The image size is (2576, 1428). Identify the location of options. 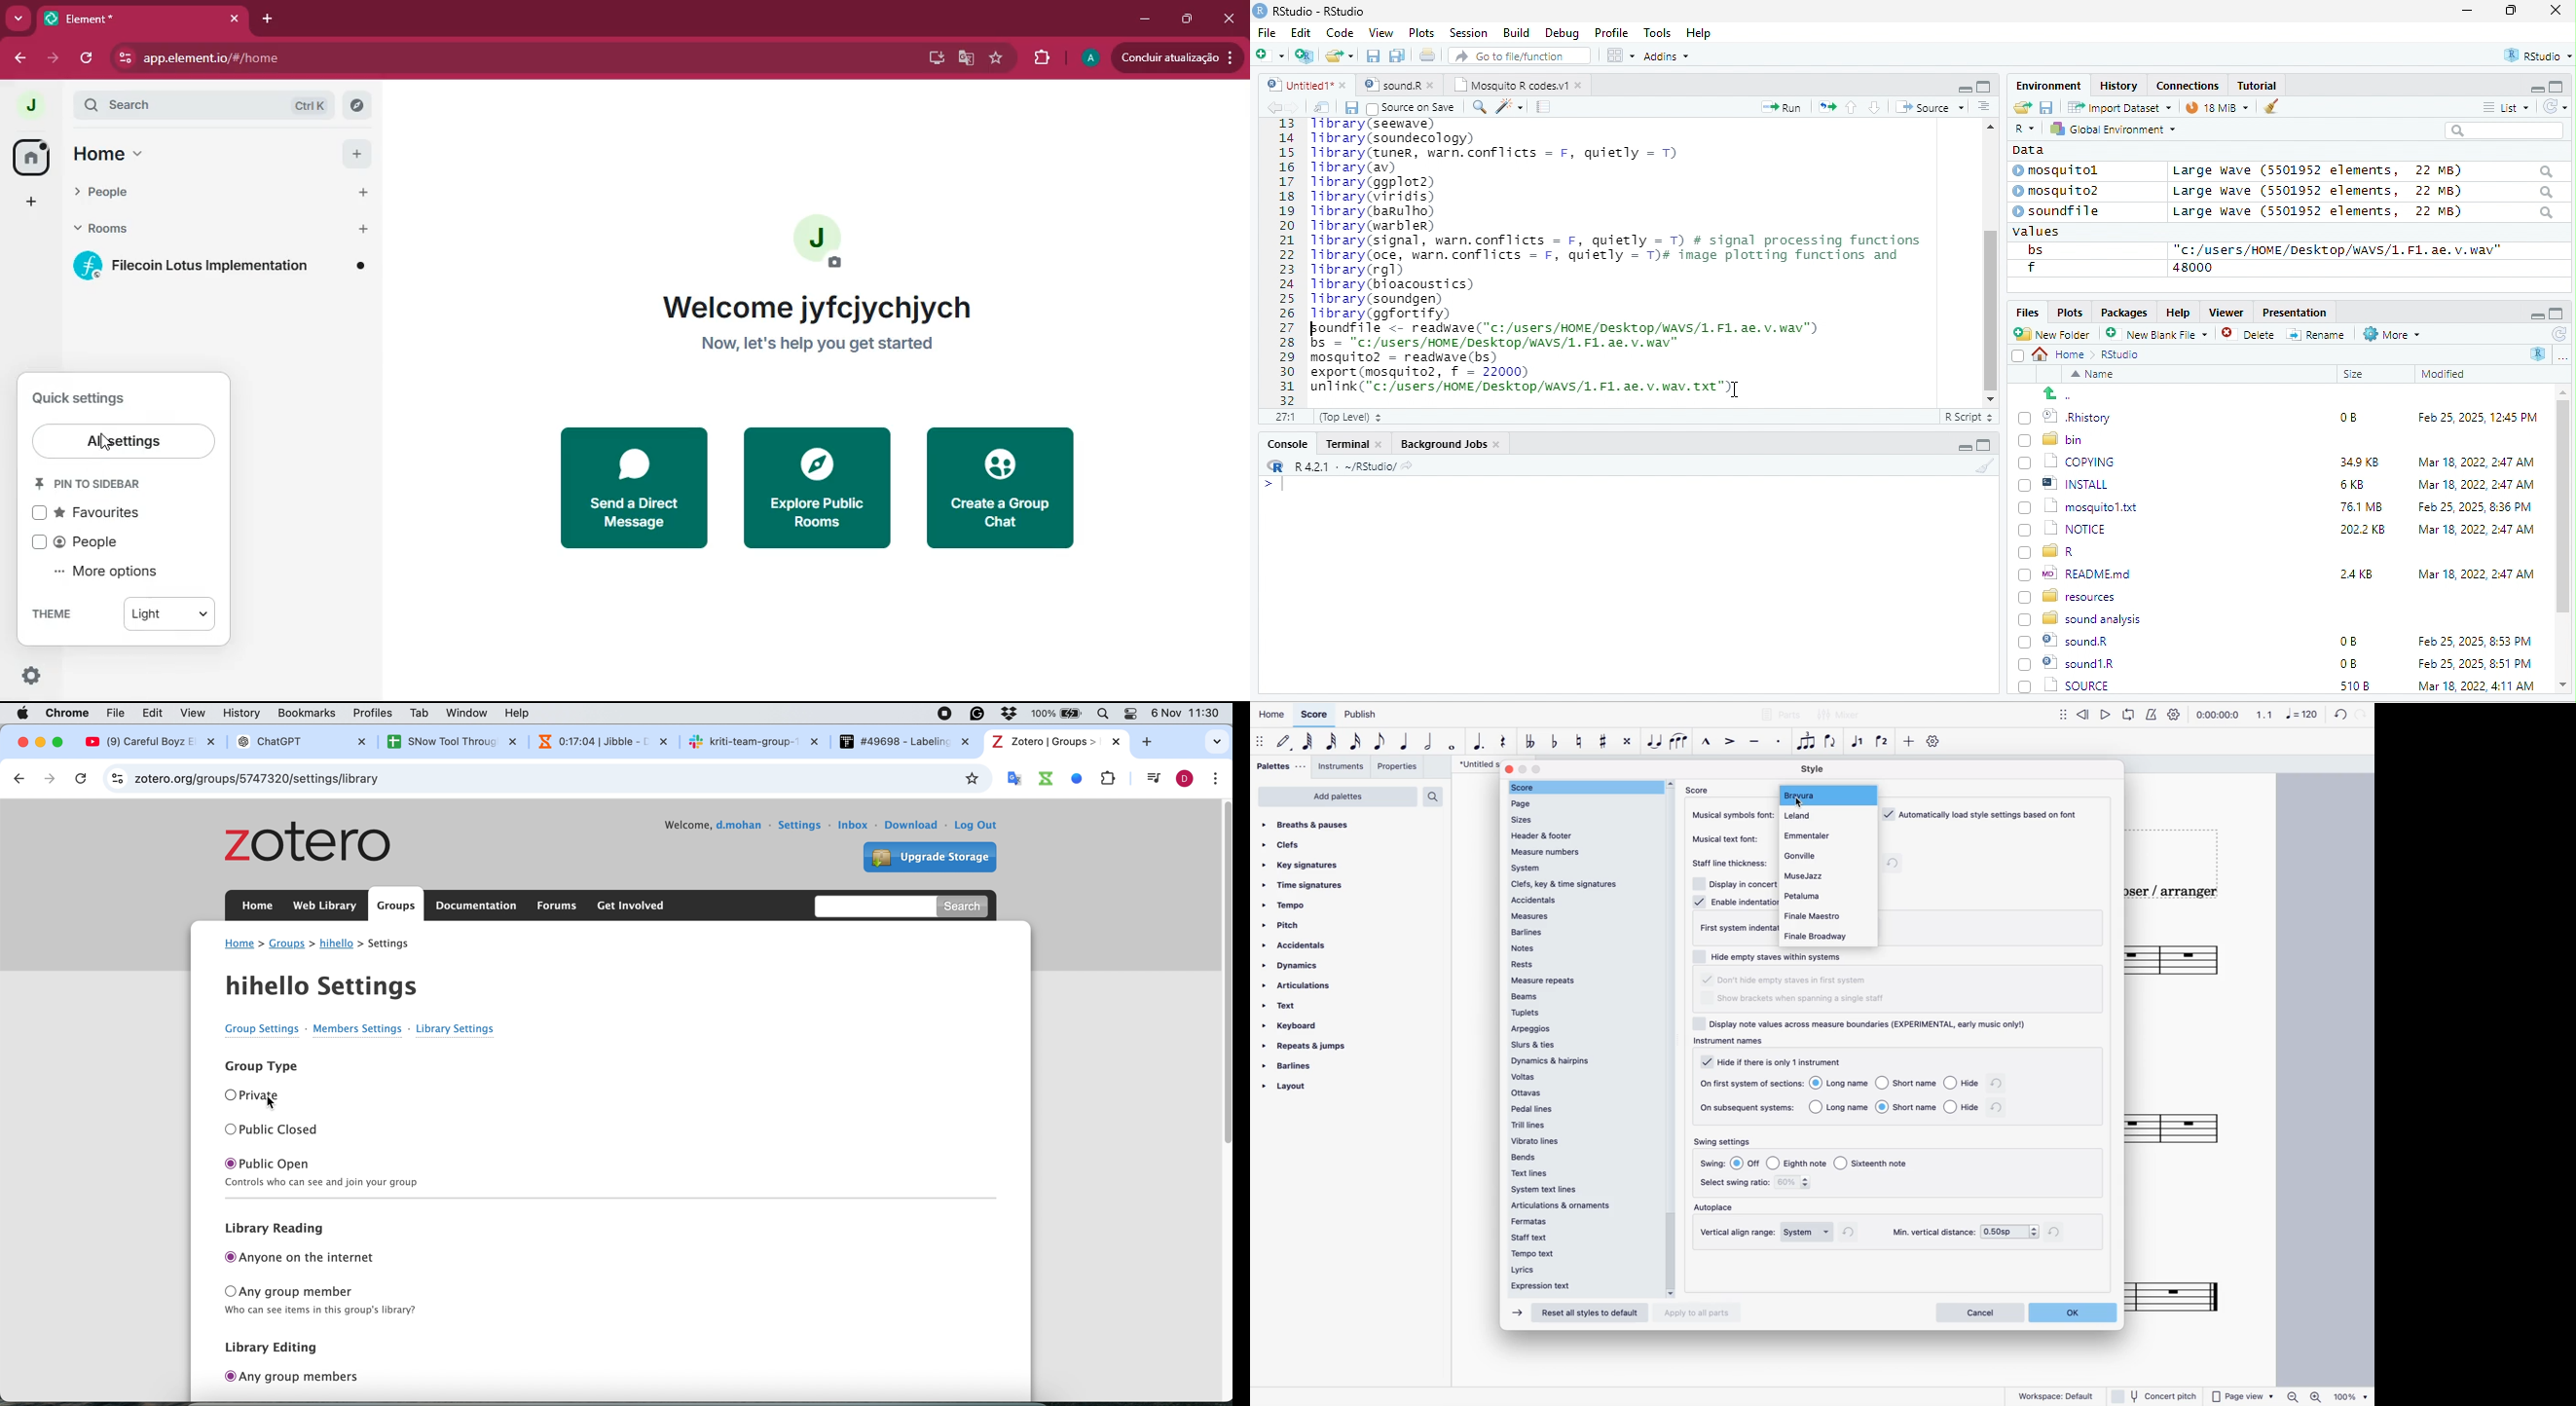
(1893, 1107).